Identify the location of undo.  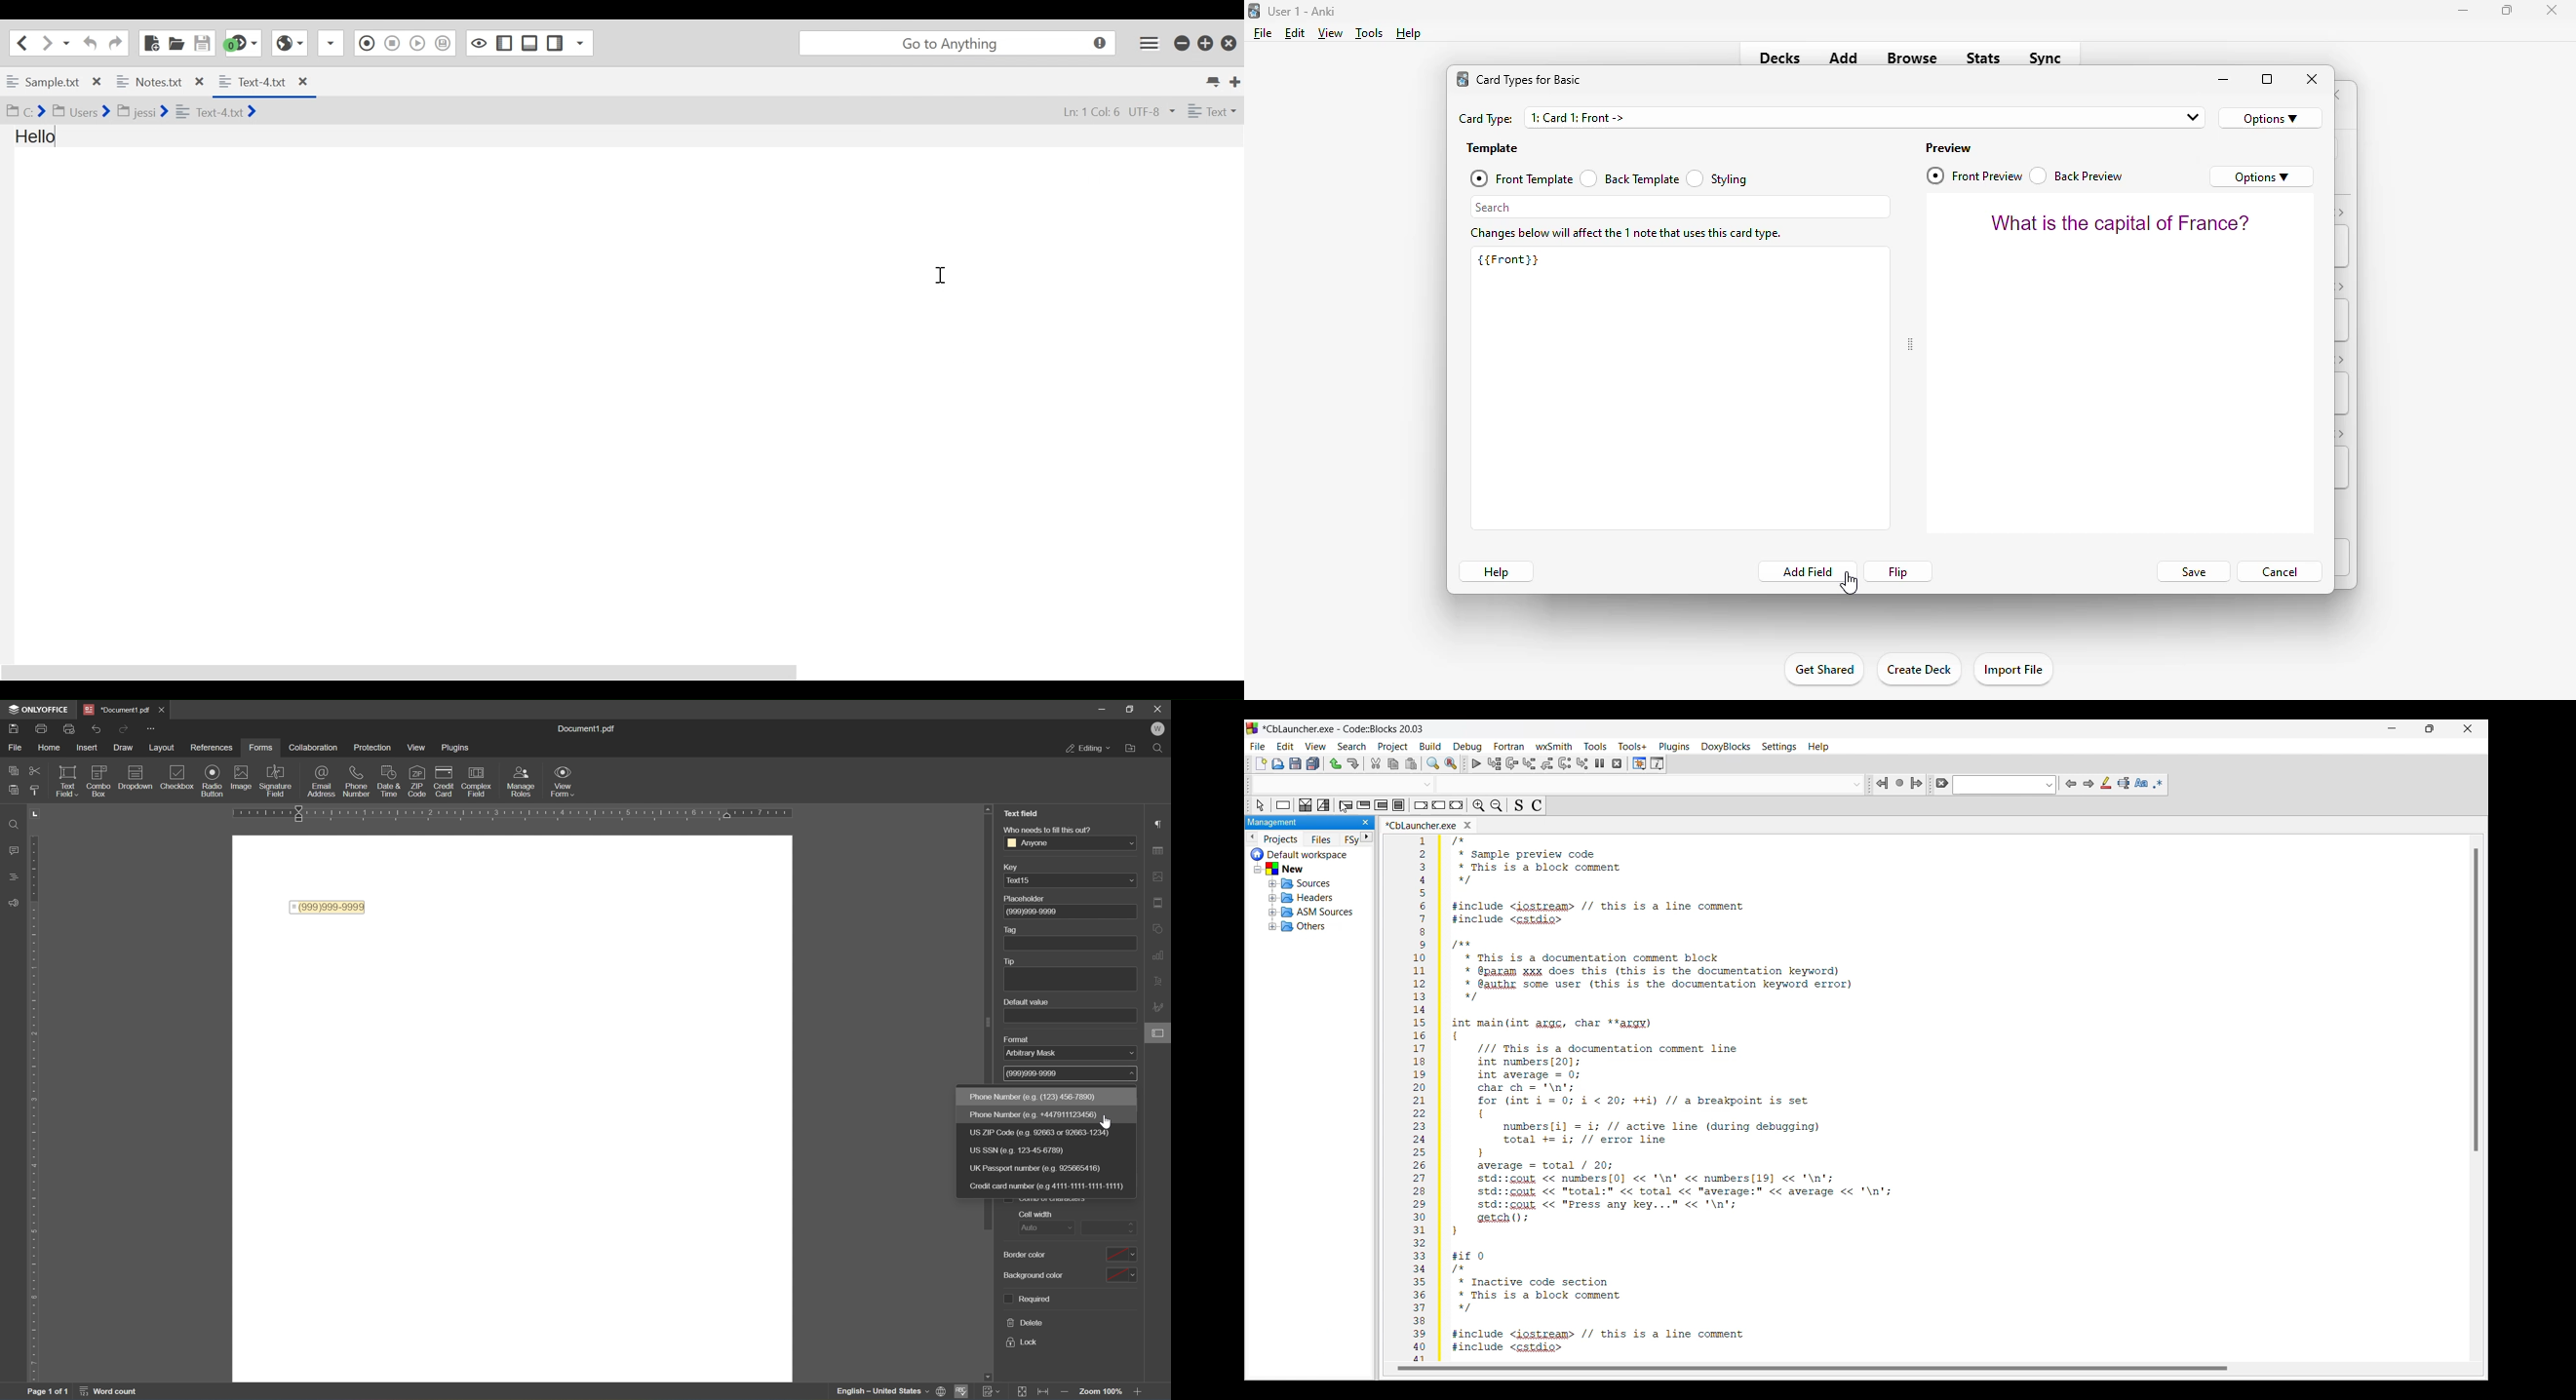
(96, 729).